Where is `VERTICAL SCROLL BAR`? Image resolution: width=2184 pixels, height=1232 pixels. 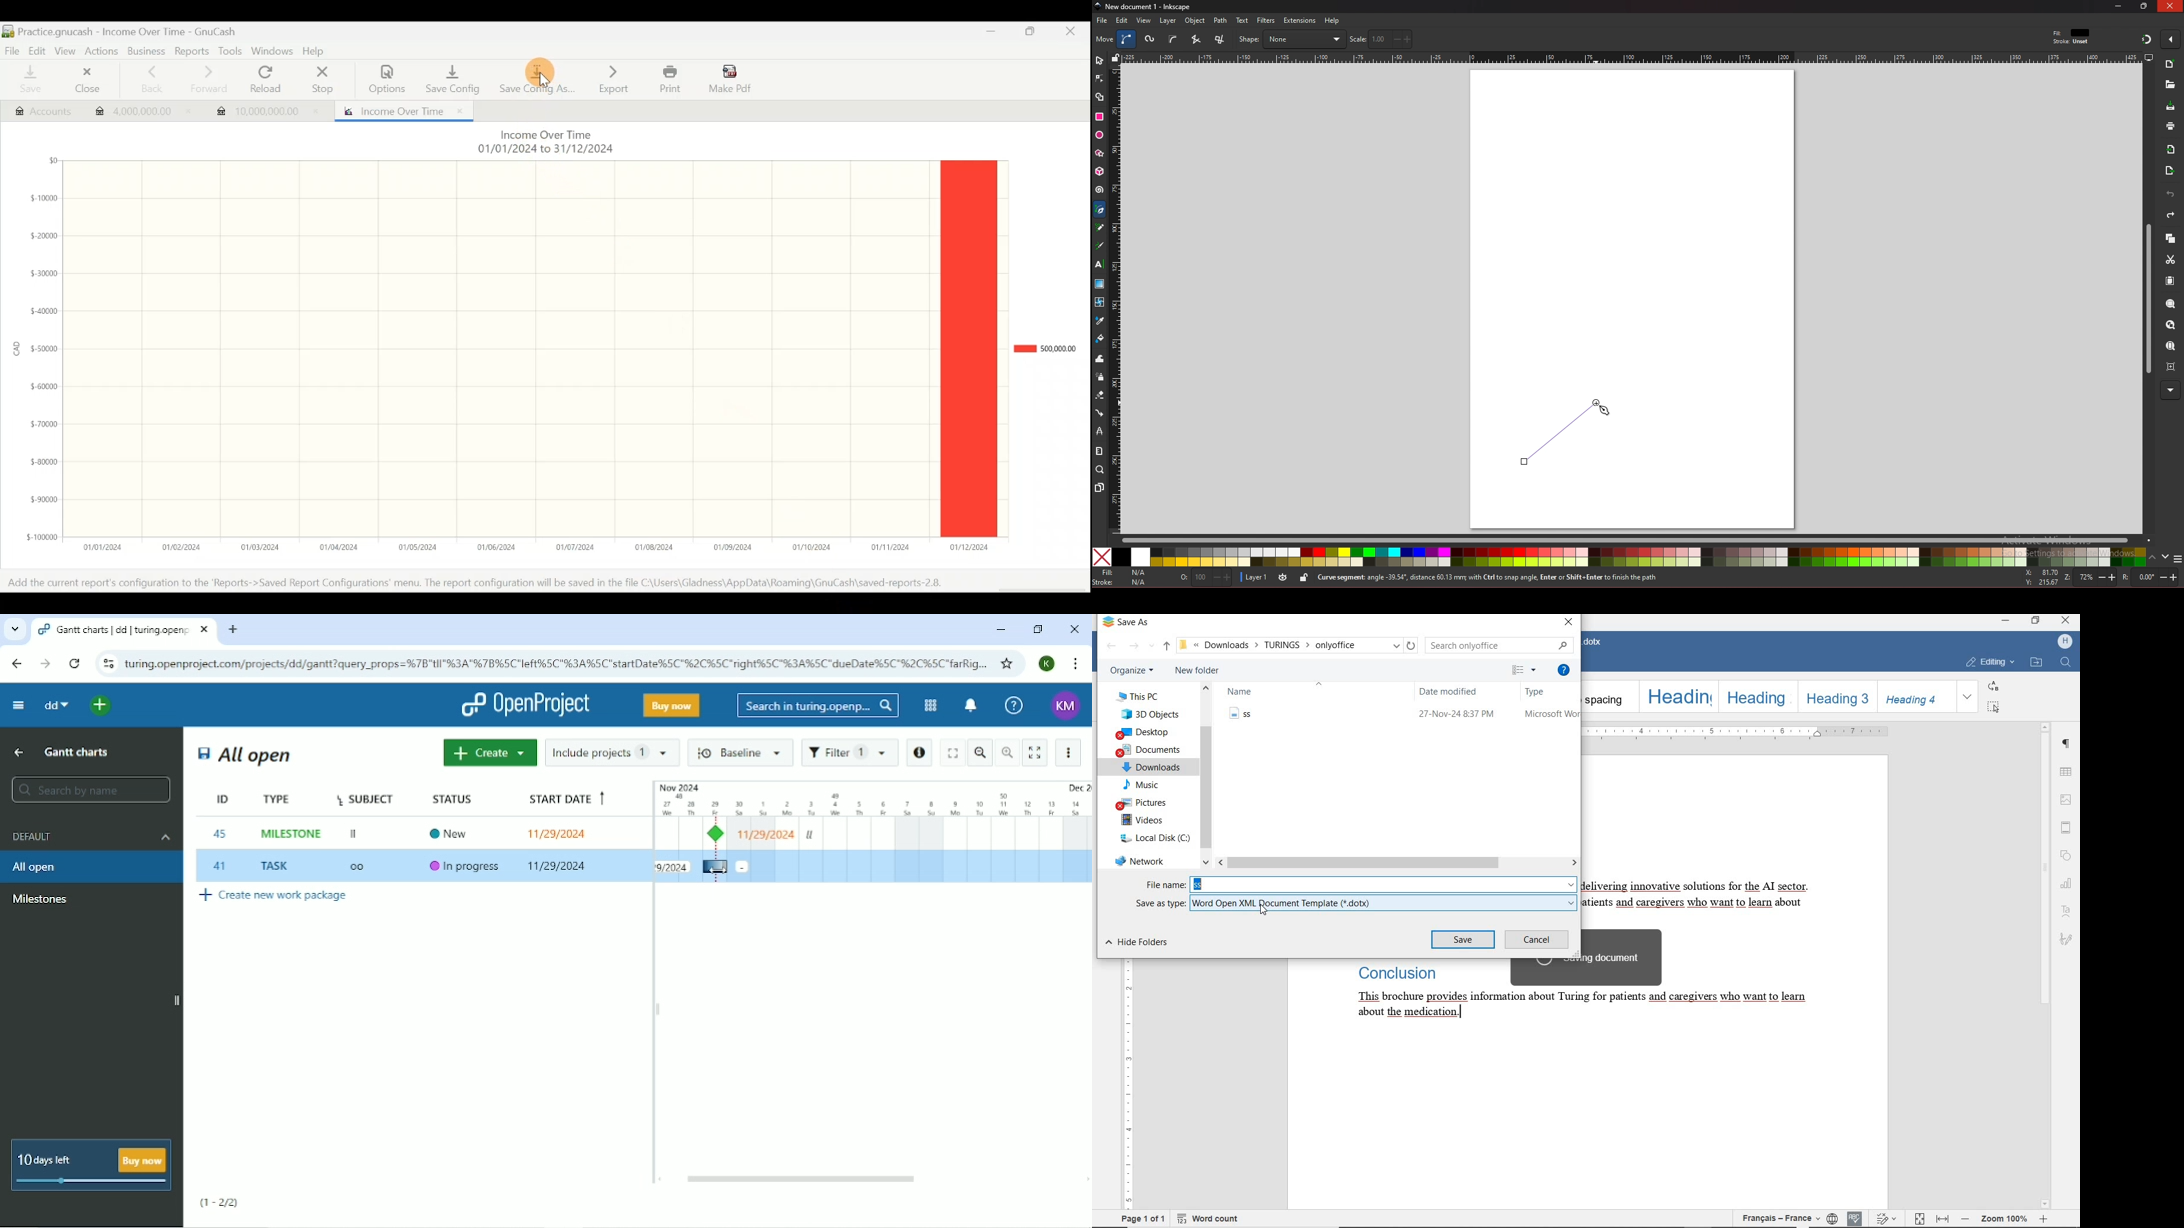 VERTICAL SCROLL BAR is located at coordinates (1206, 775).